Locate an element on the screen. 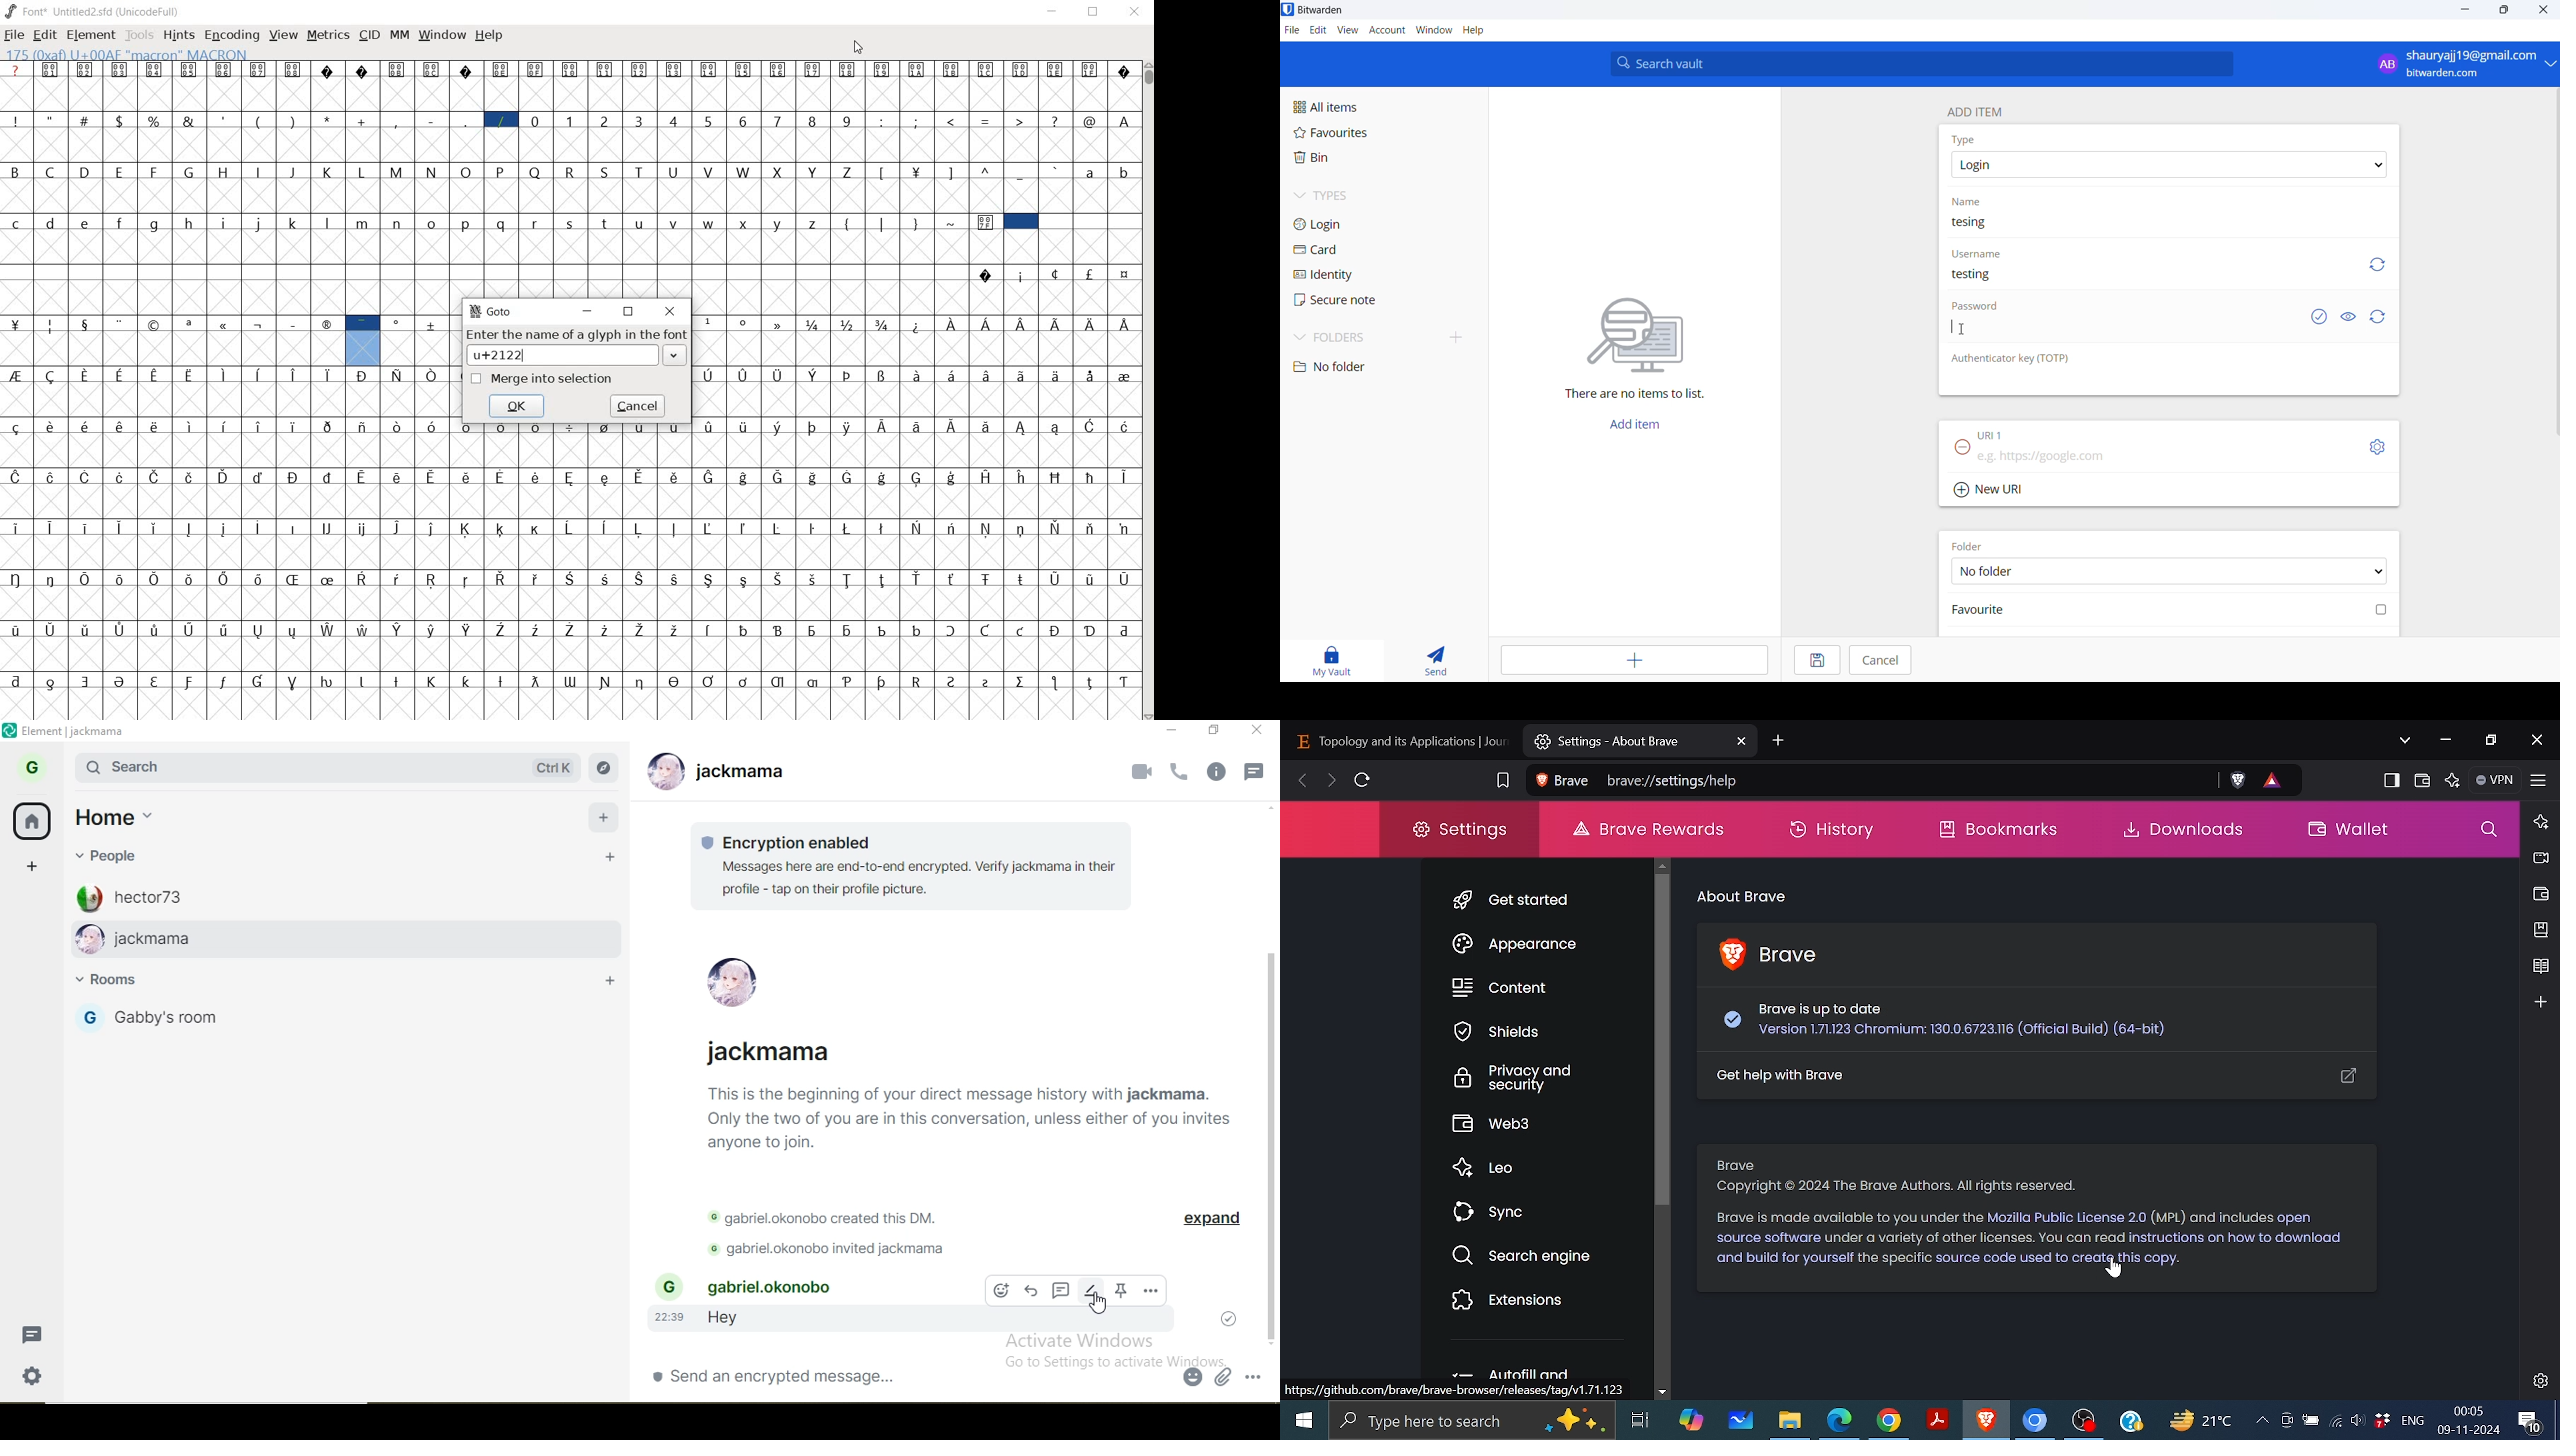 The width and height of the screenshot is (2576, 1456). Latin extended characters is located at coordinates (160, 544).